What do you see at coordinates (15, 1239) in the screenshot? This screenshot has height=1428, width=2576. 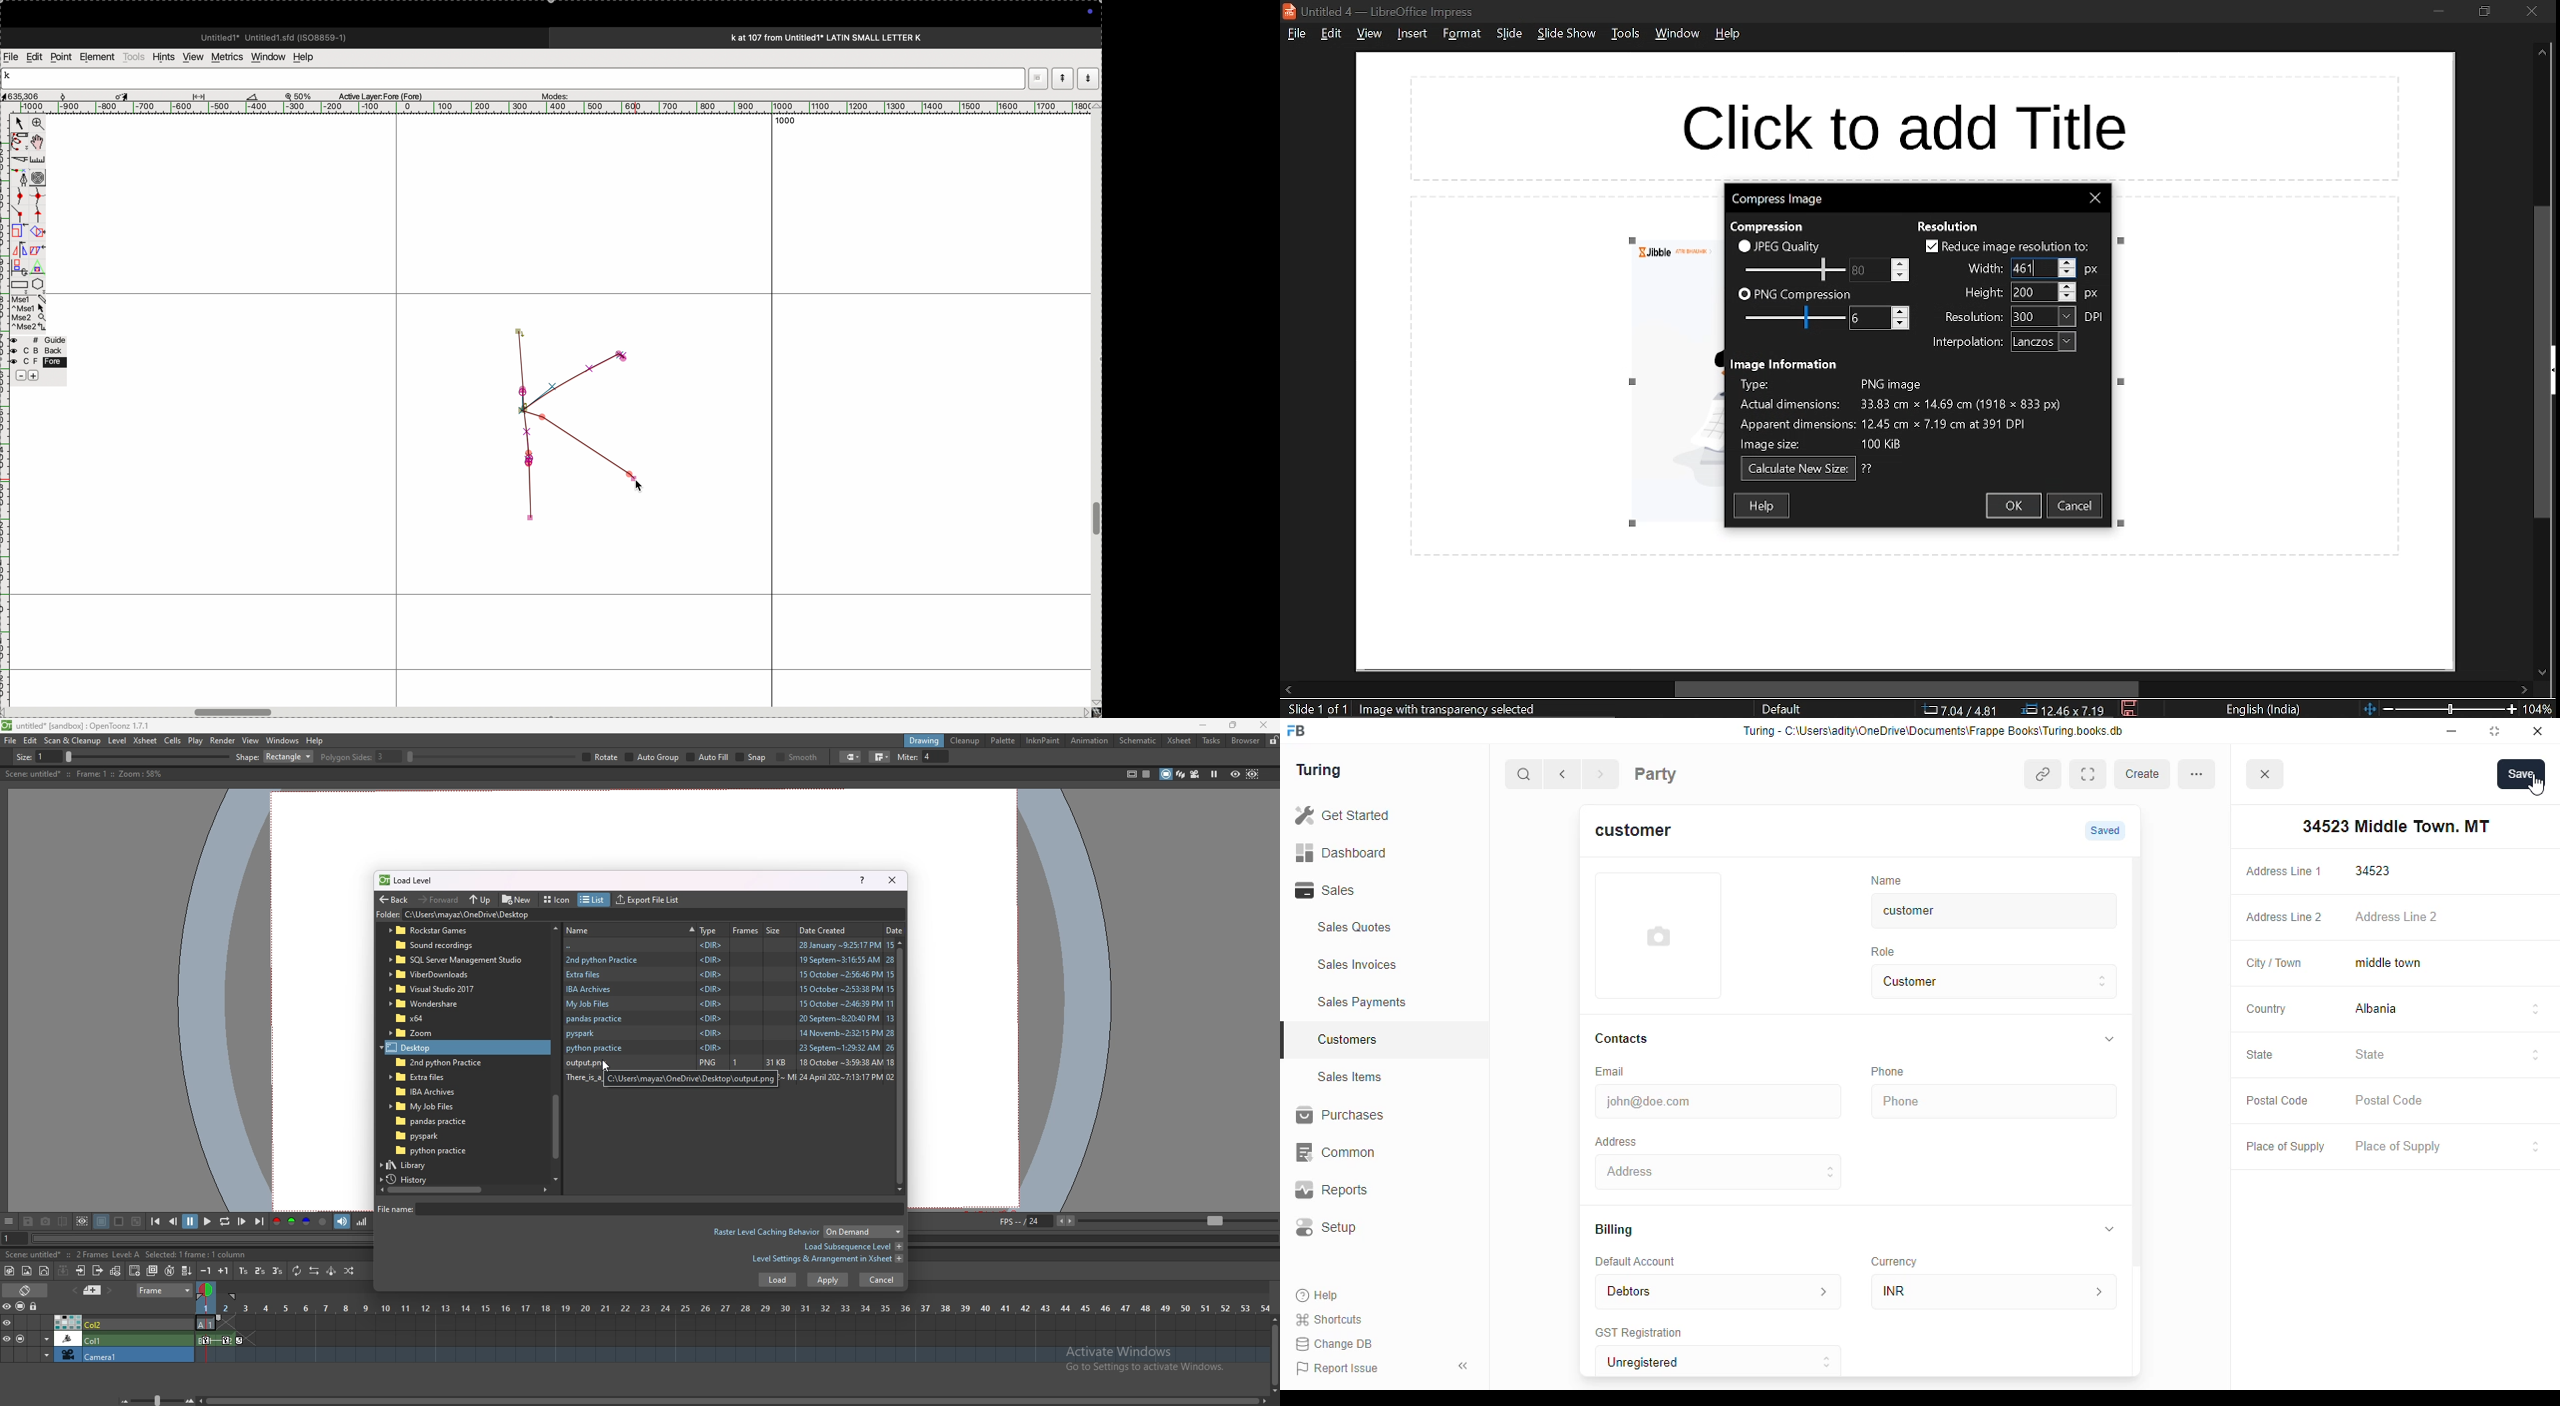 I see `goto frame` at bounding box center [15, 1239].